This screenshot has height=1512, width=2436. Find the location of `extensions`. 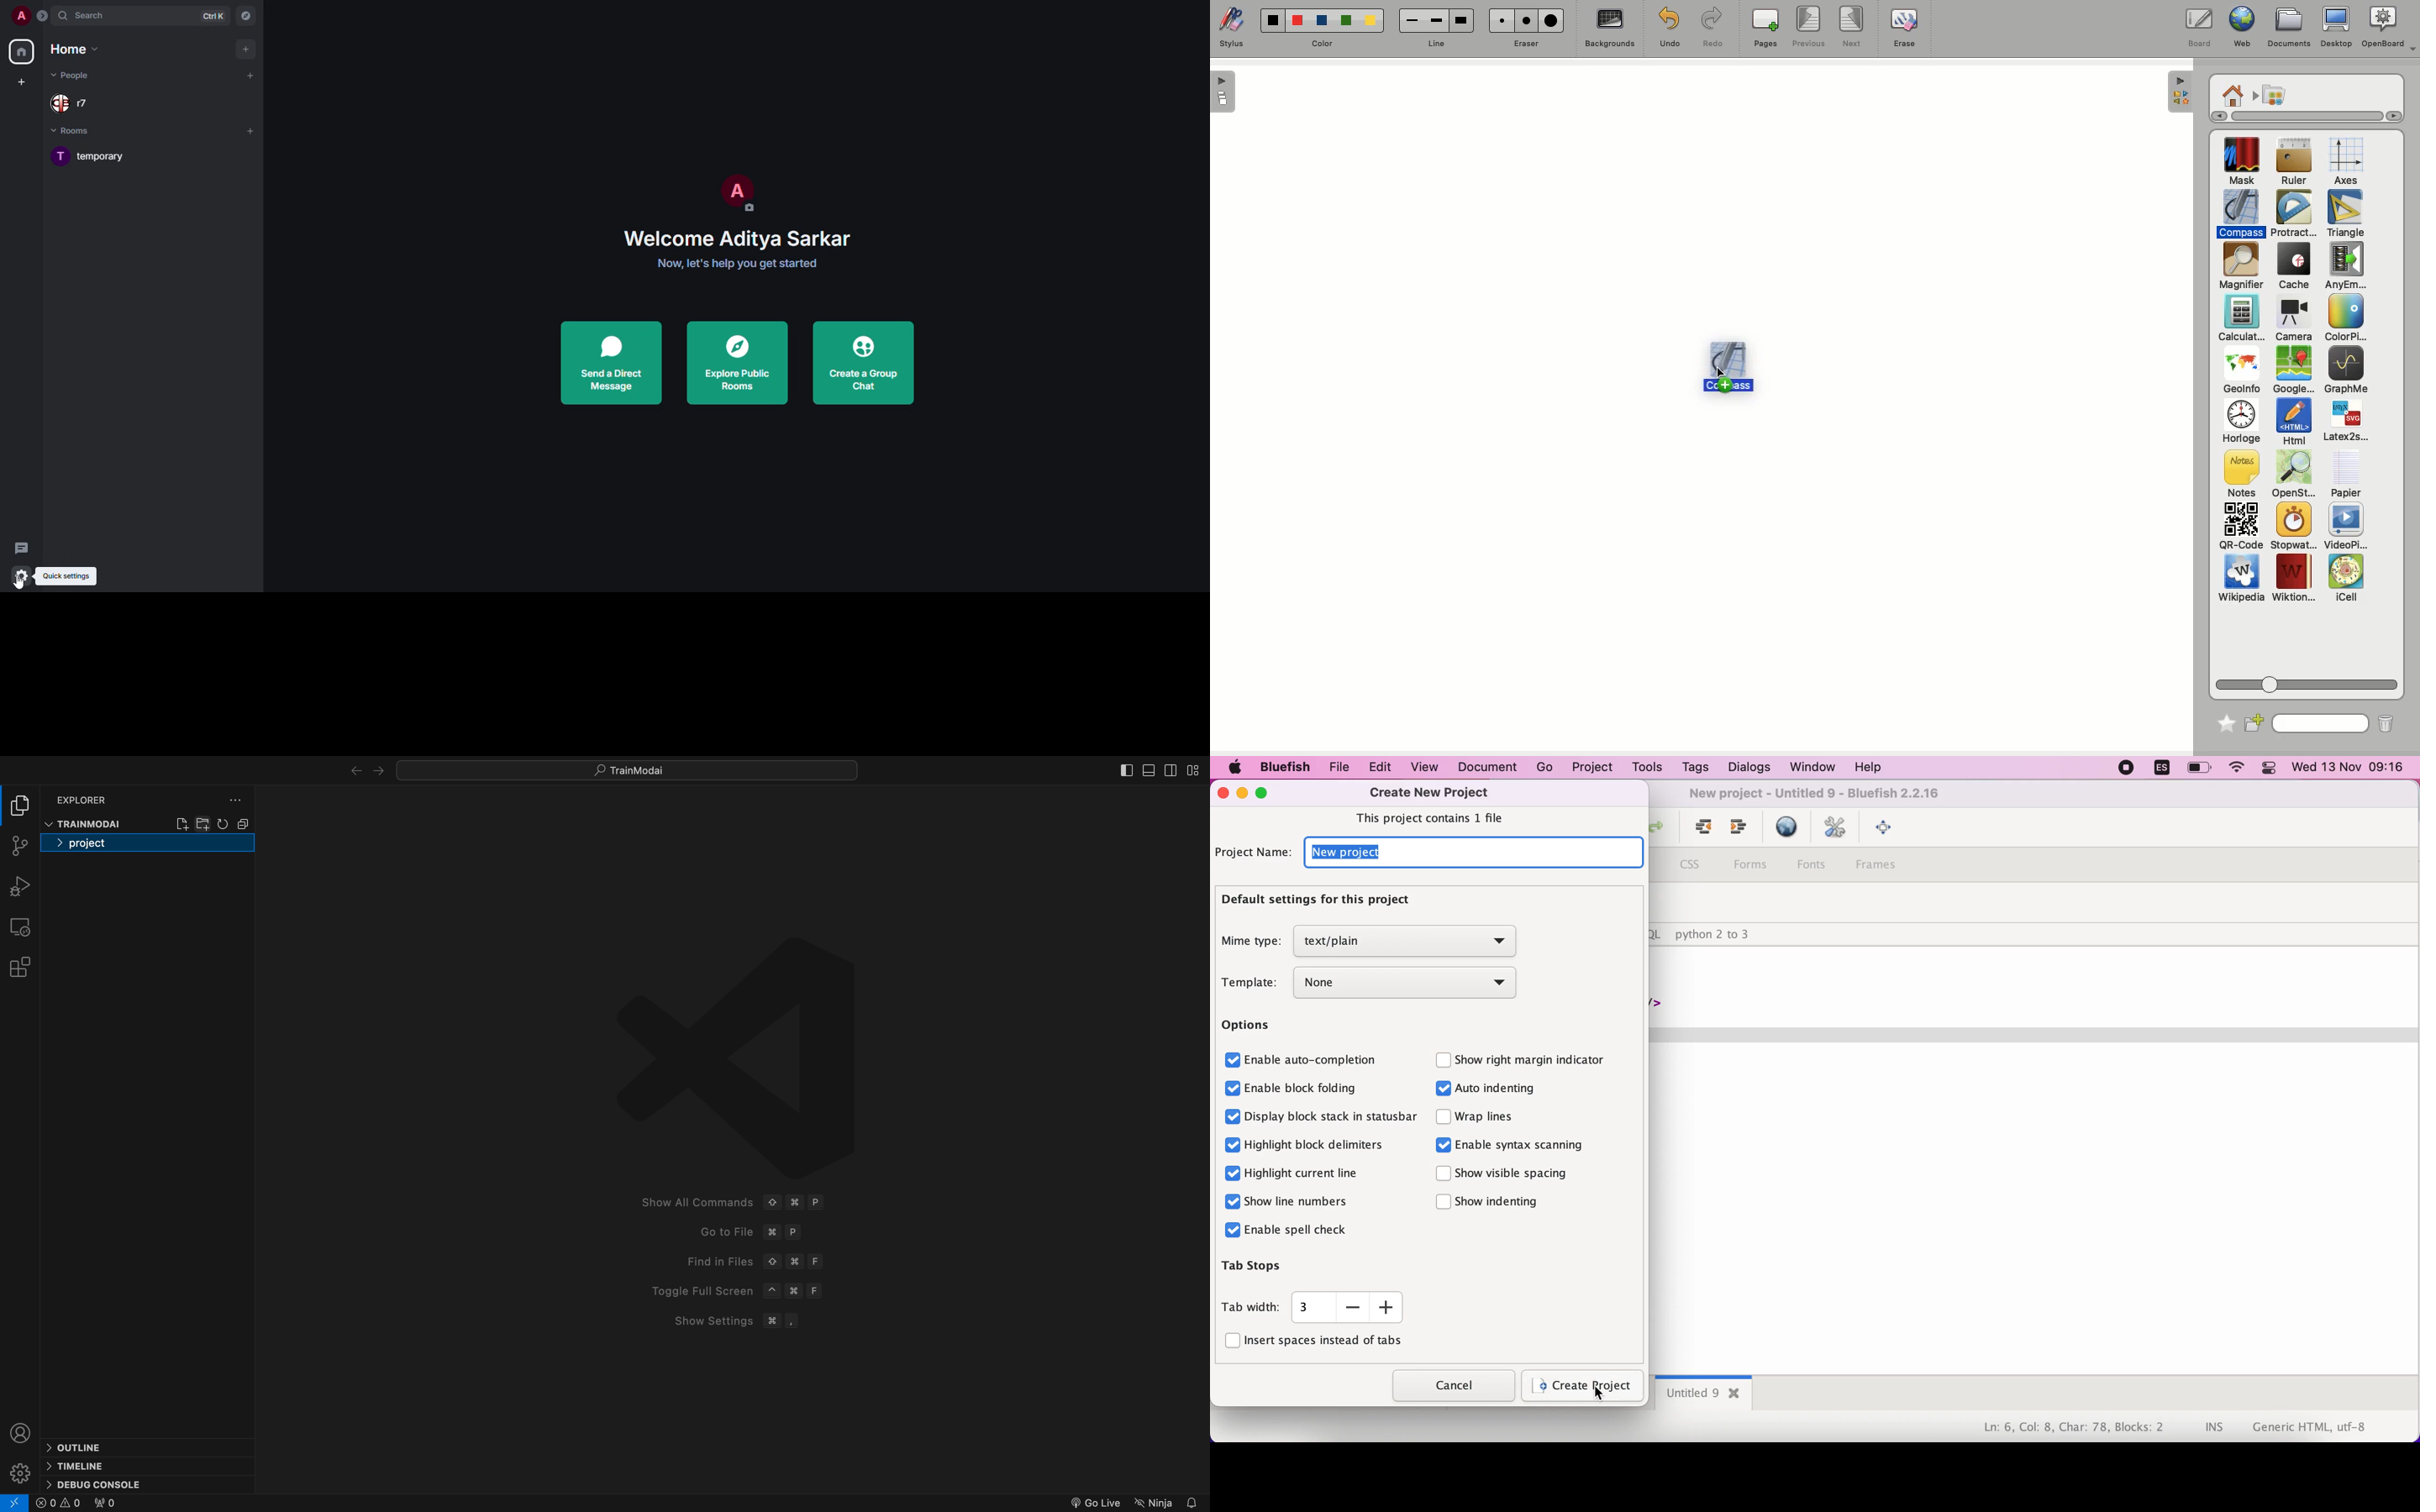

extensions is located at coordinates (19, 967).